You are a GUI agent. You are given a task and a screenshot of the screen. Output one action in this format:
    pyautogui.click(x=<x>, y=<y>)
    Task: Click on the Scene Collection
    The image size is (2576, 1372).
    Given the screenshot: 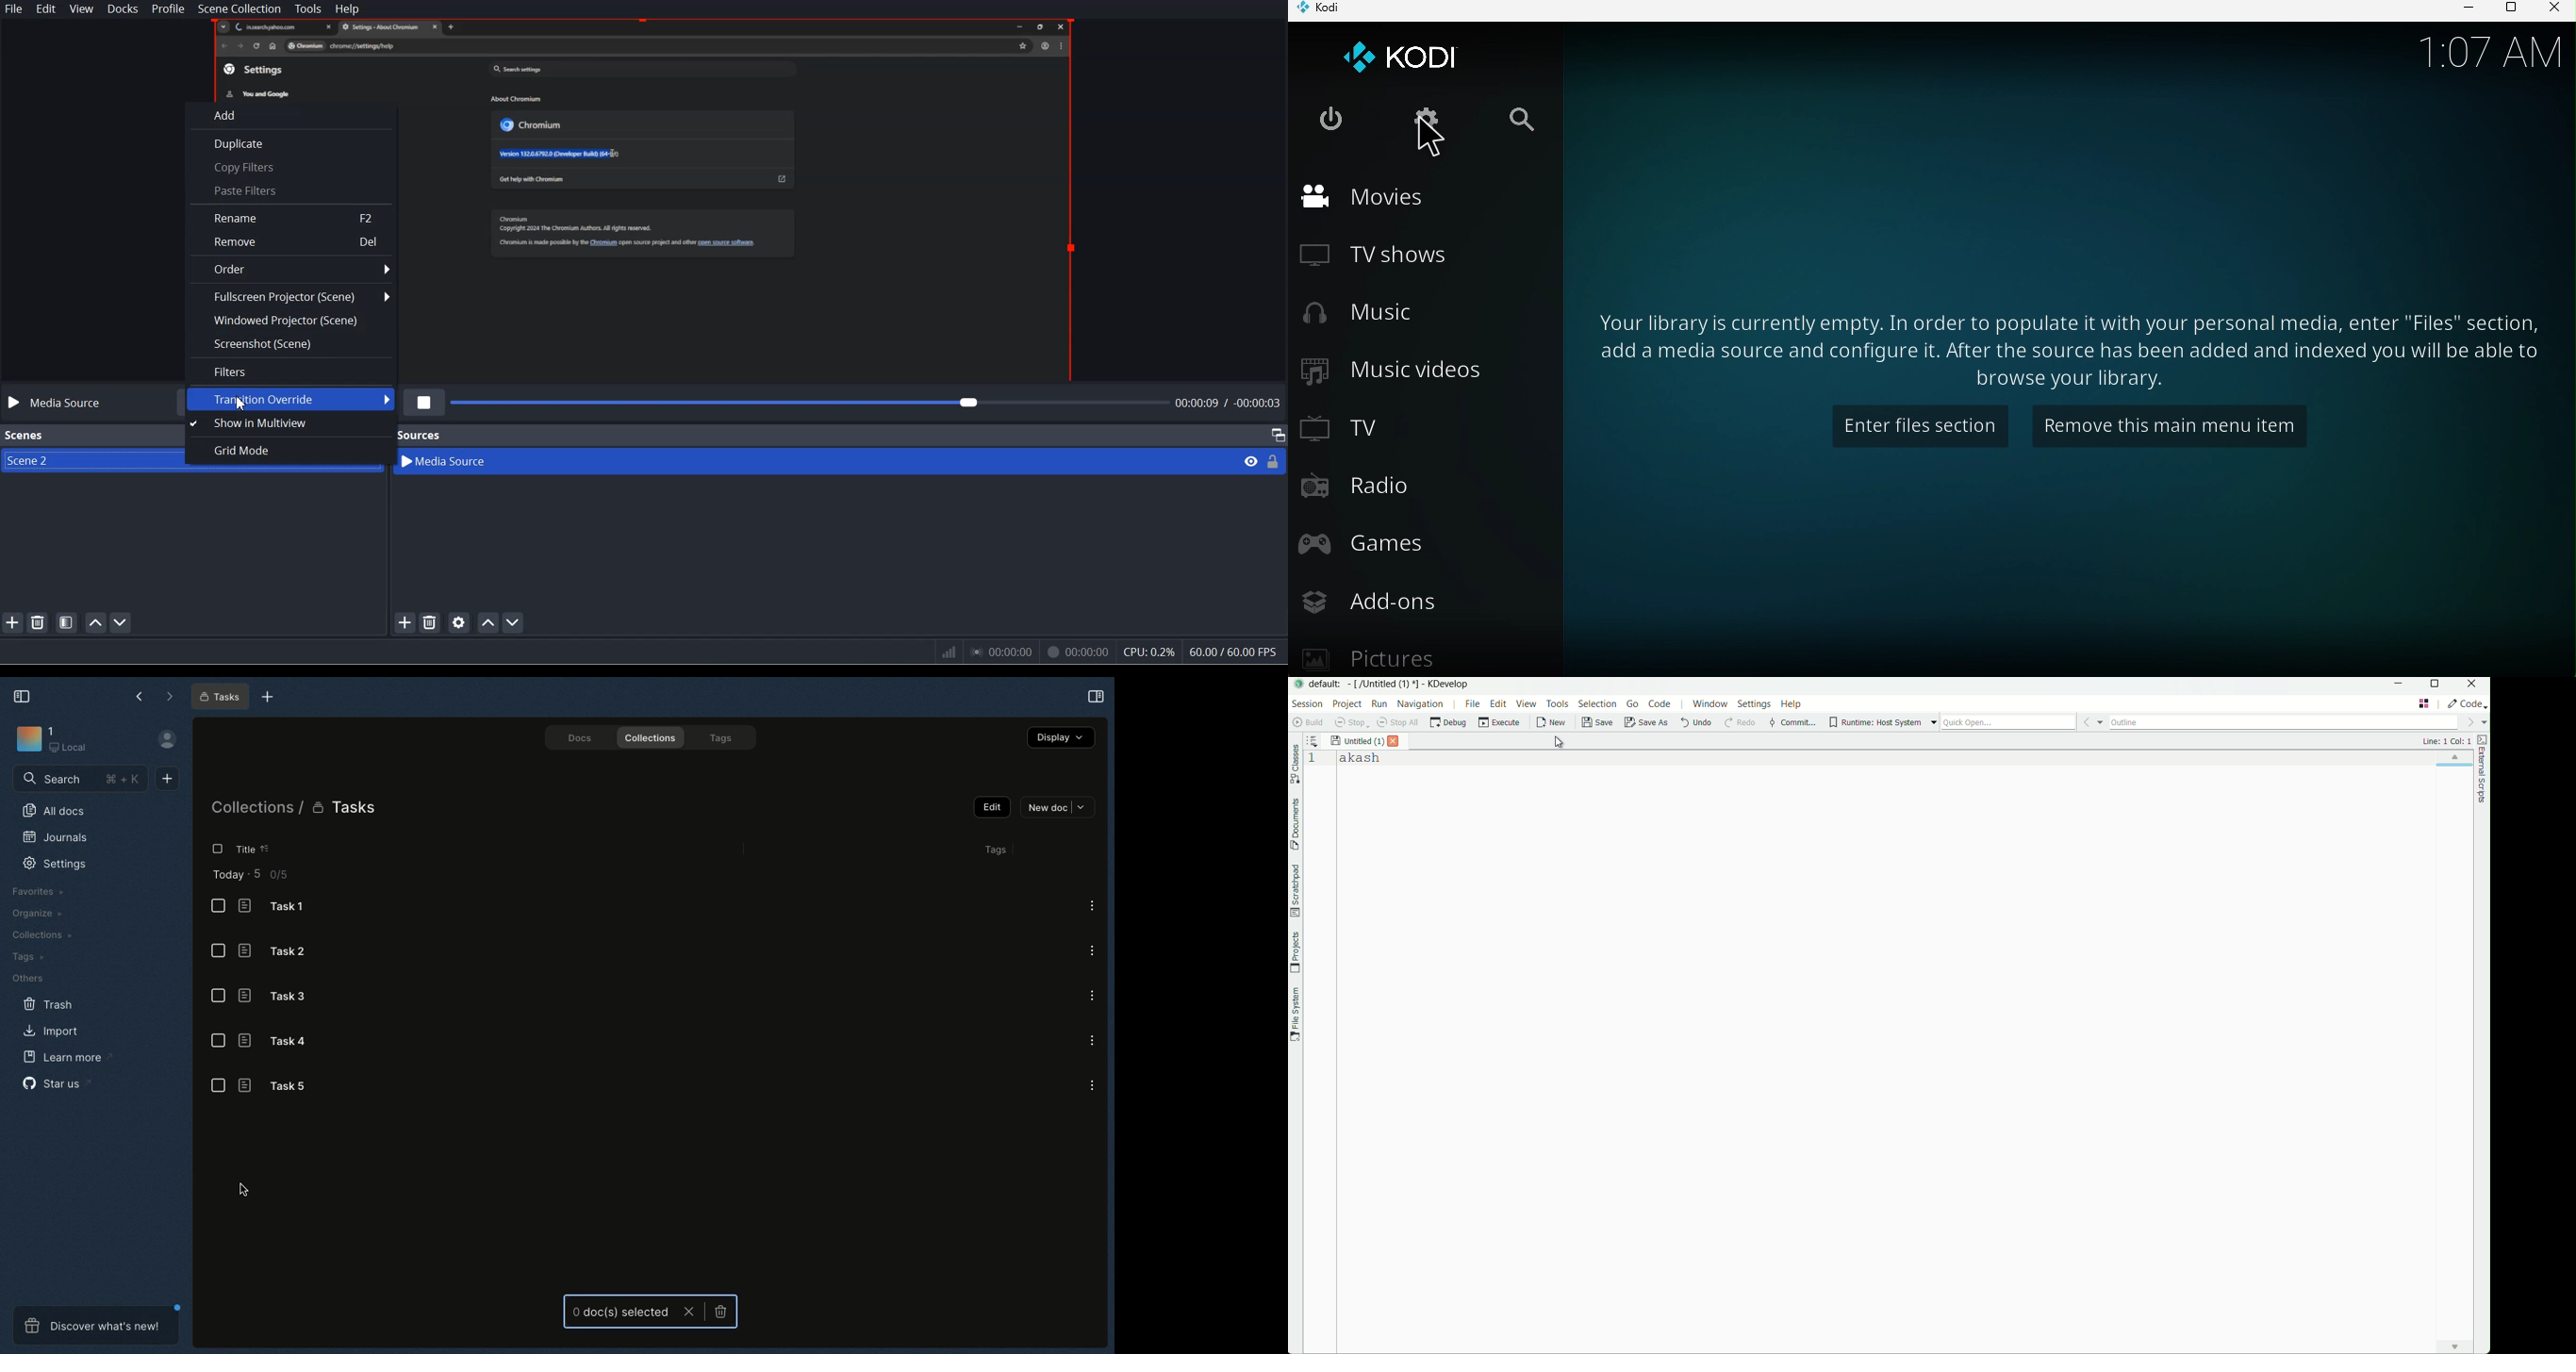 What is the action you would take?
    pyautogui.click(x=239, y=9)
    